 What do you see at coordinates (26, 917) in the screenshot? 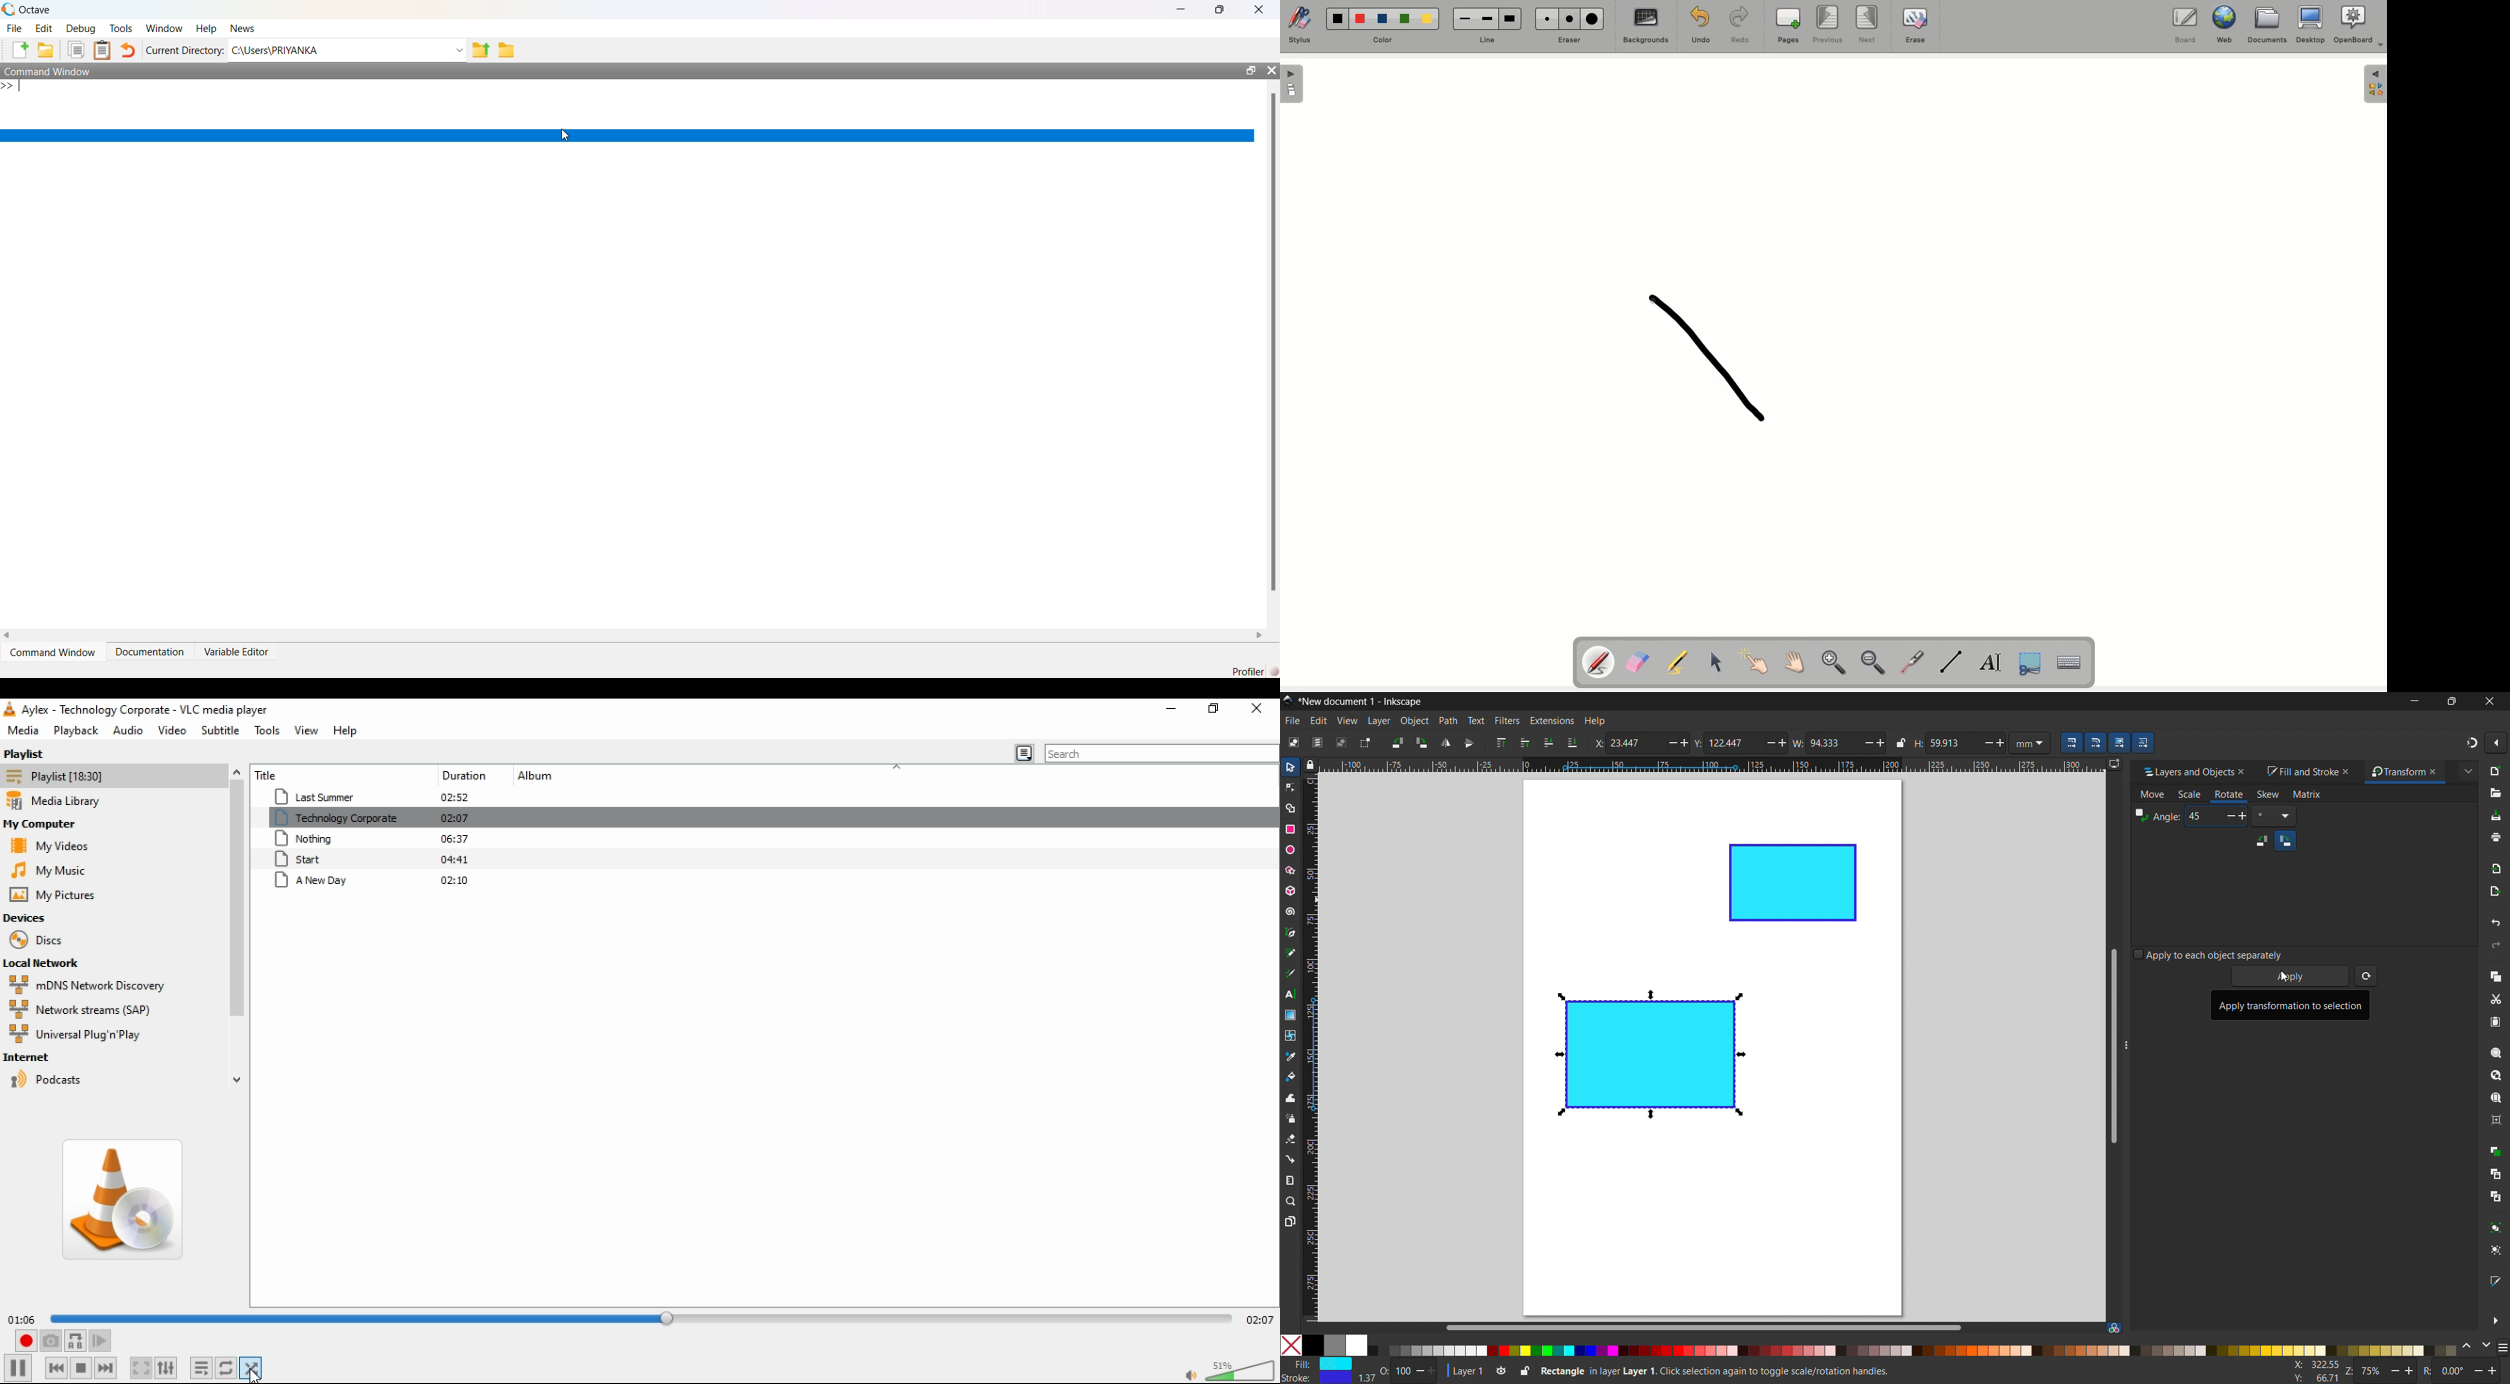
I see `devices` at bounding box center [26, 917].